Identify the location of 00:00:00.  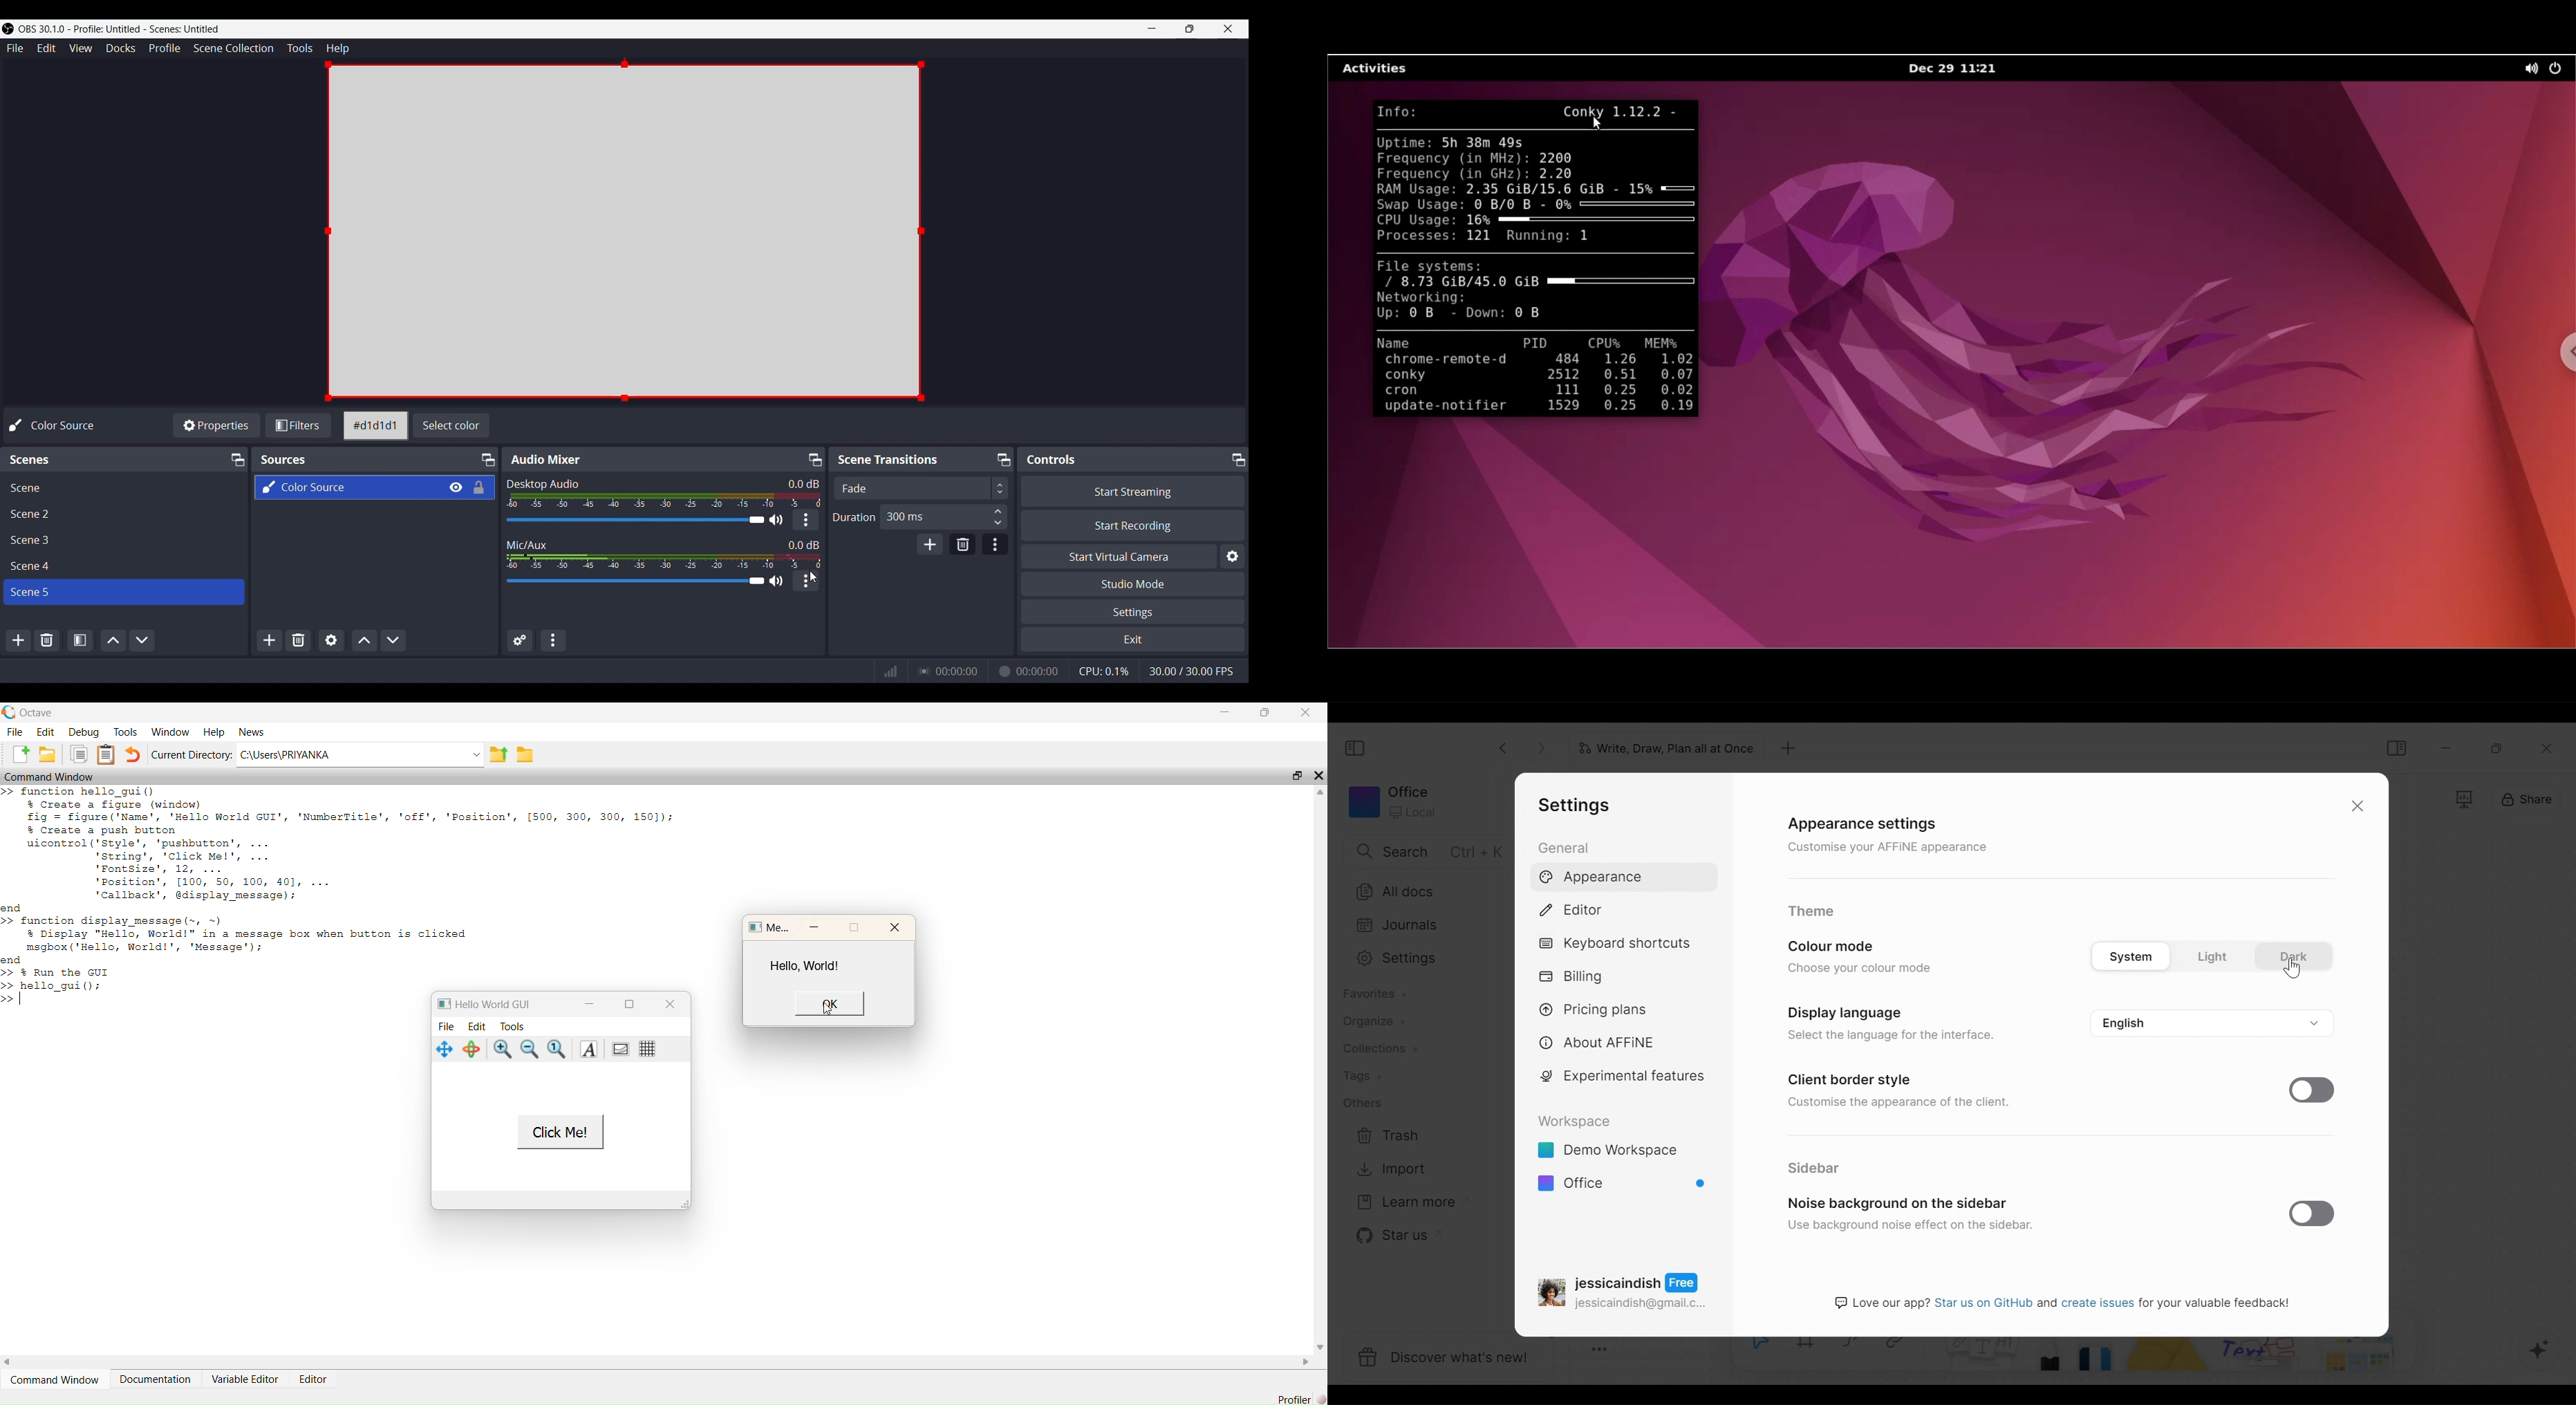
(1039, 671).